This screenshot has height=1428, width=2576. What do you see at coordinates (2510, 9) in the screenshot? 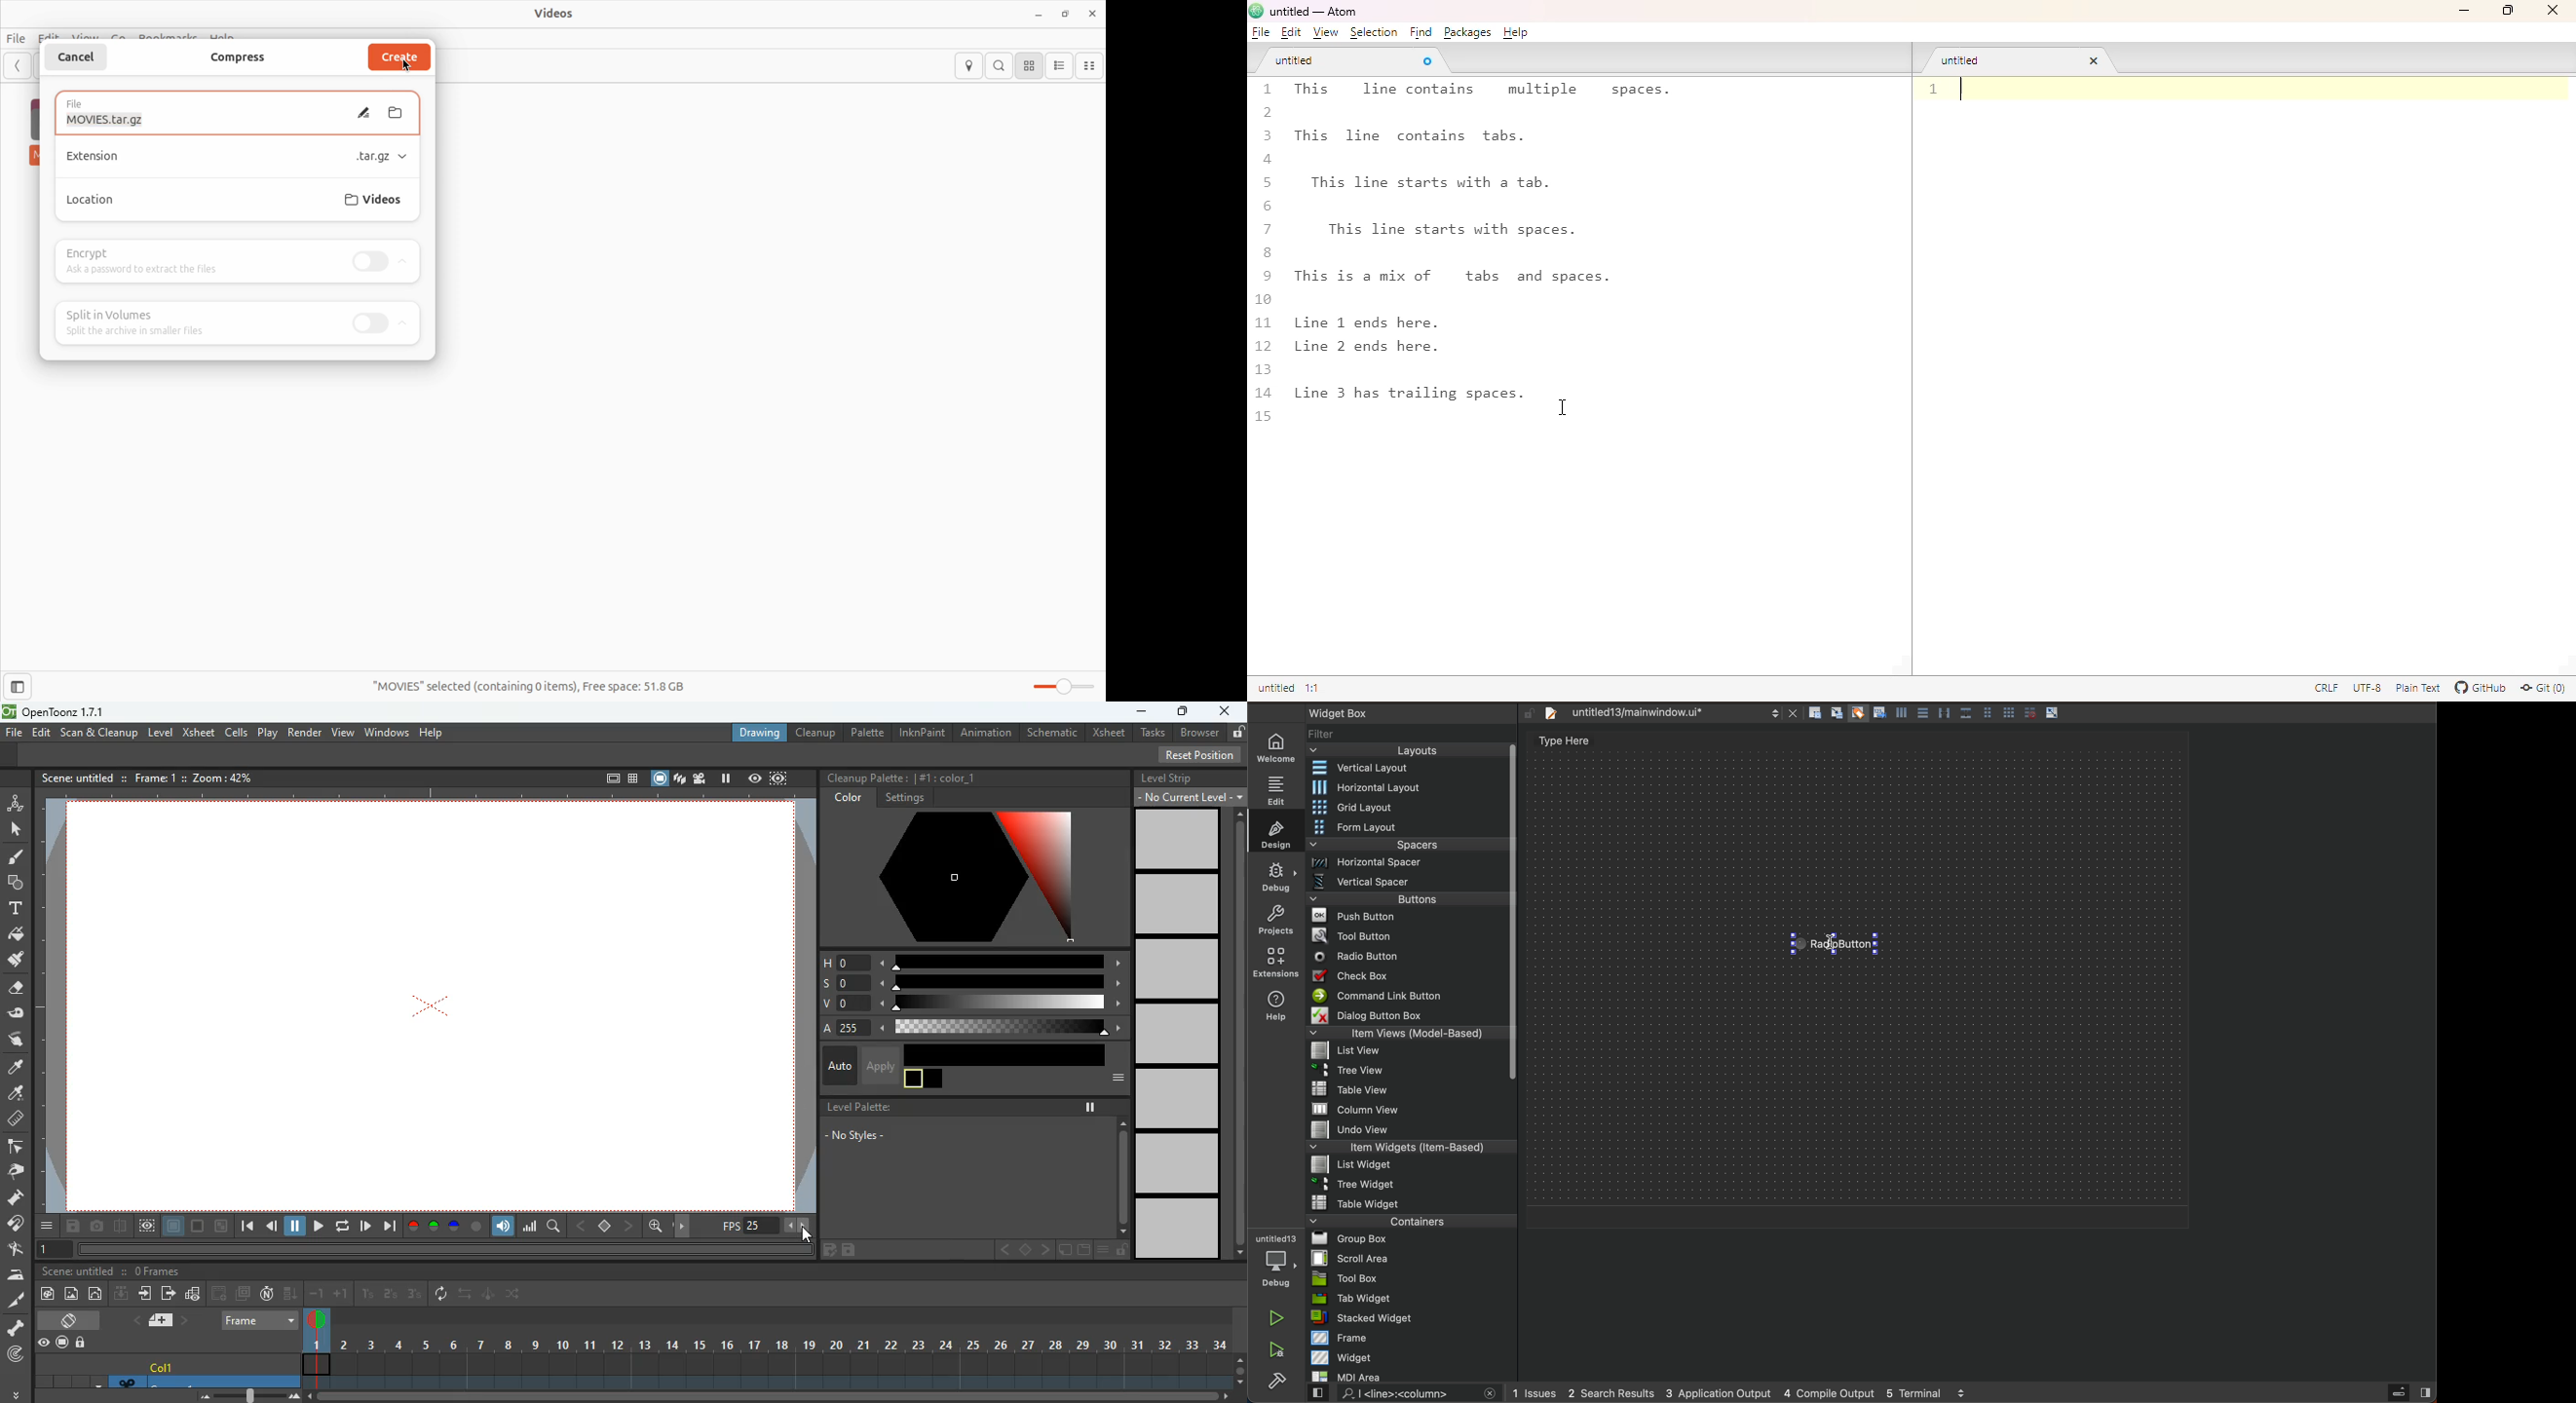
I see `maximize` at bounding box center [2510, 9].